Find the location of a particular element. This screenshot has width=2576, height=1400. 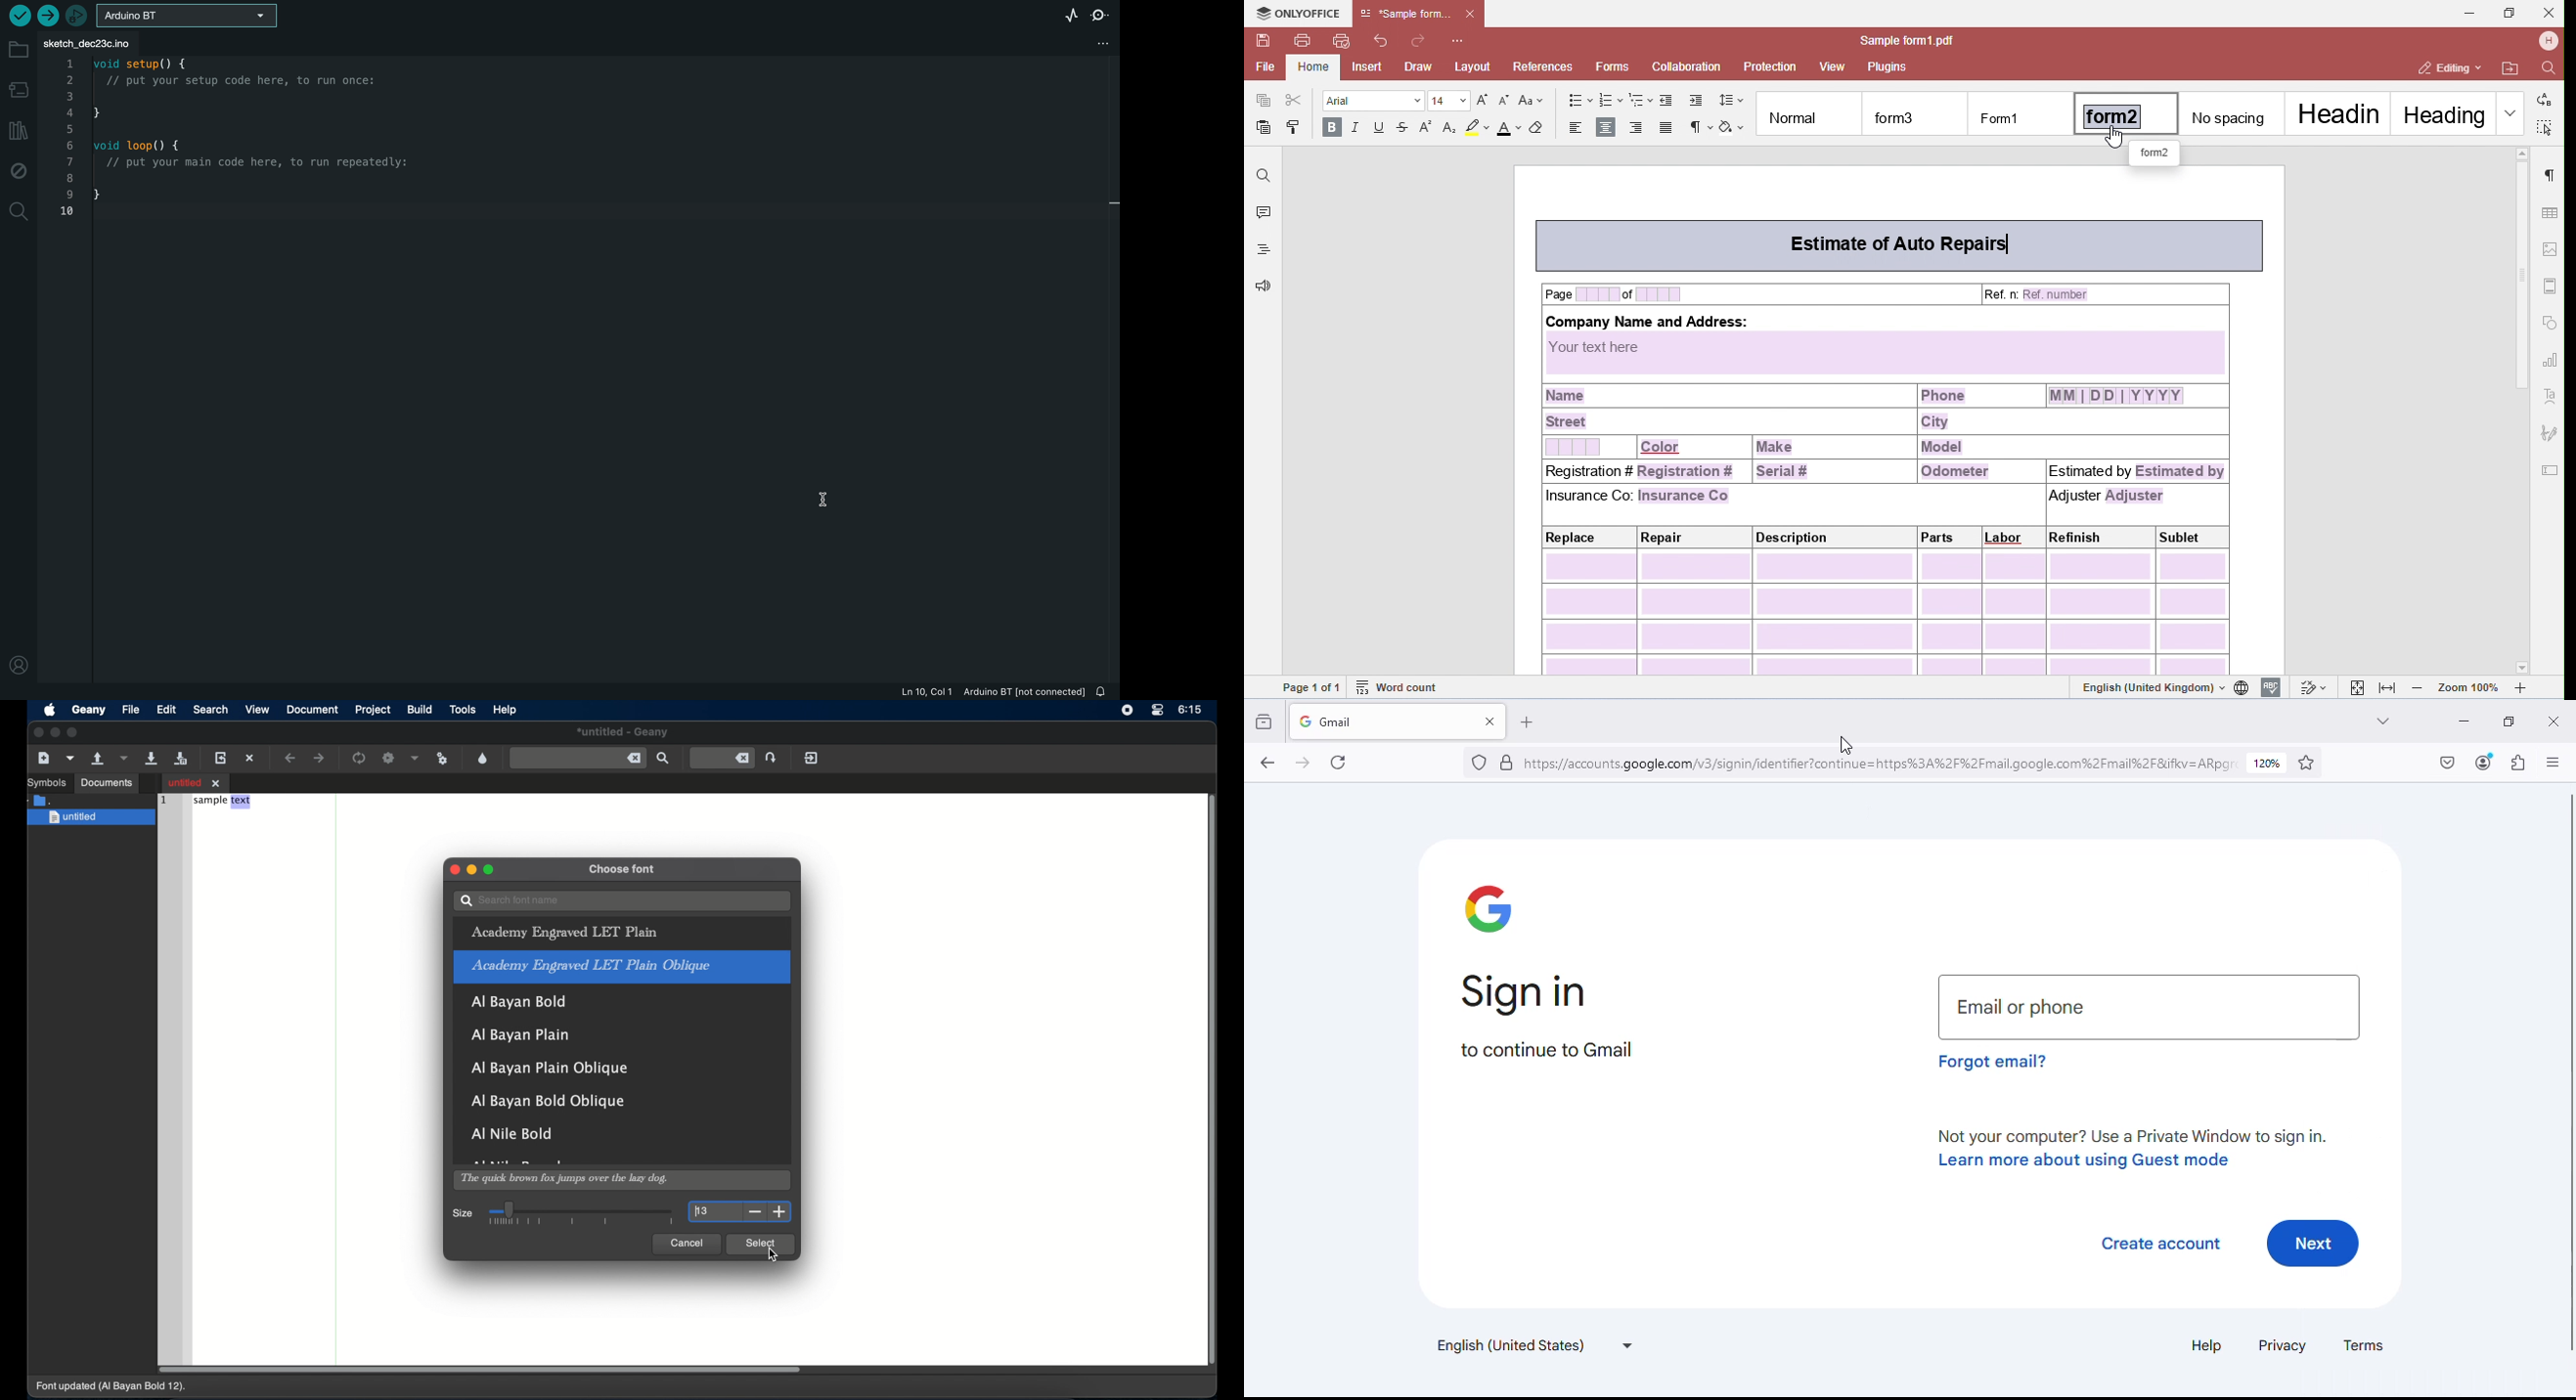

email or phone is located at coordinates (2148, 1007).